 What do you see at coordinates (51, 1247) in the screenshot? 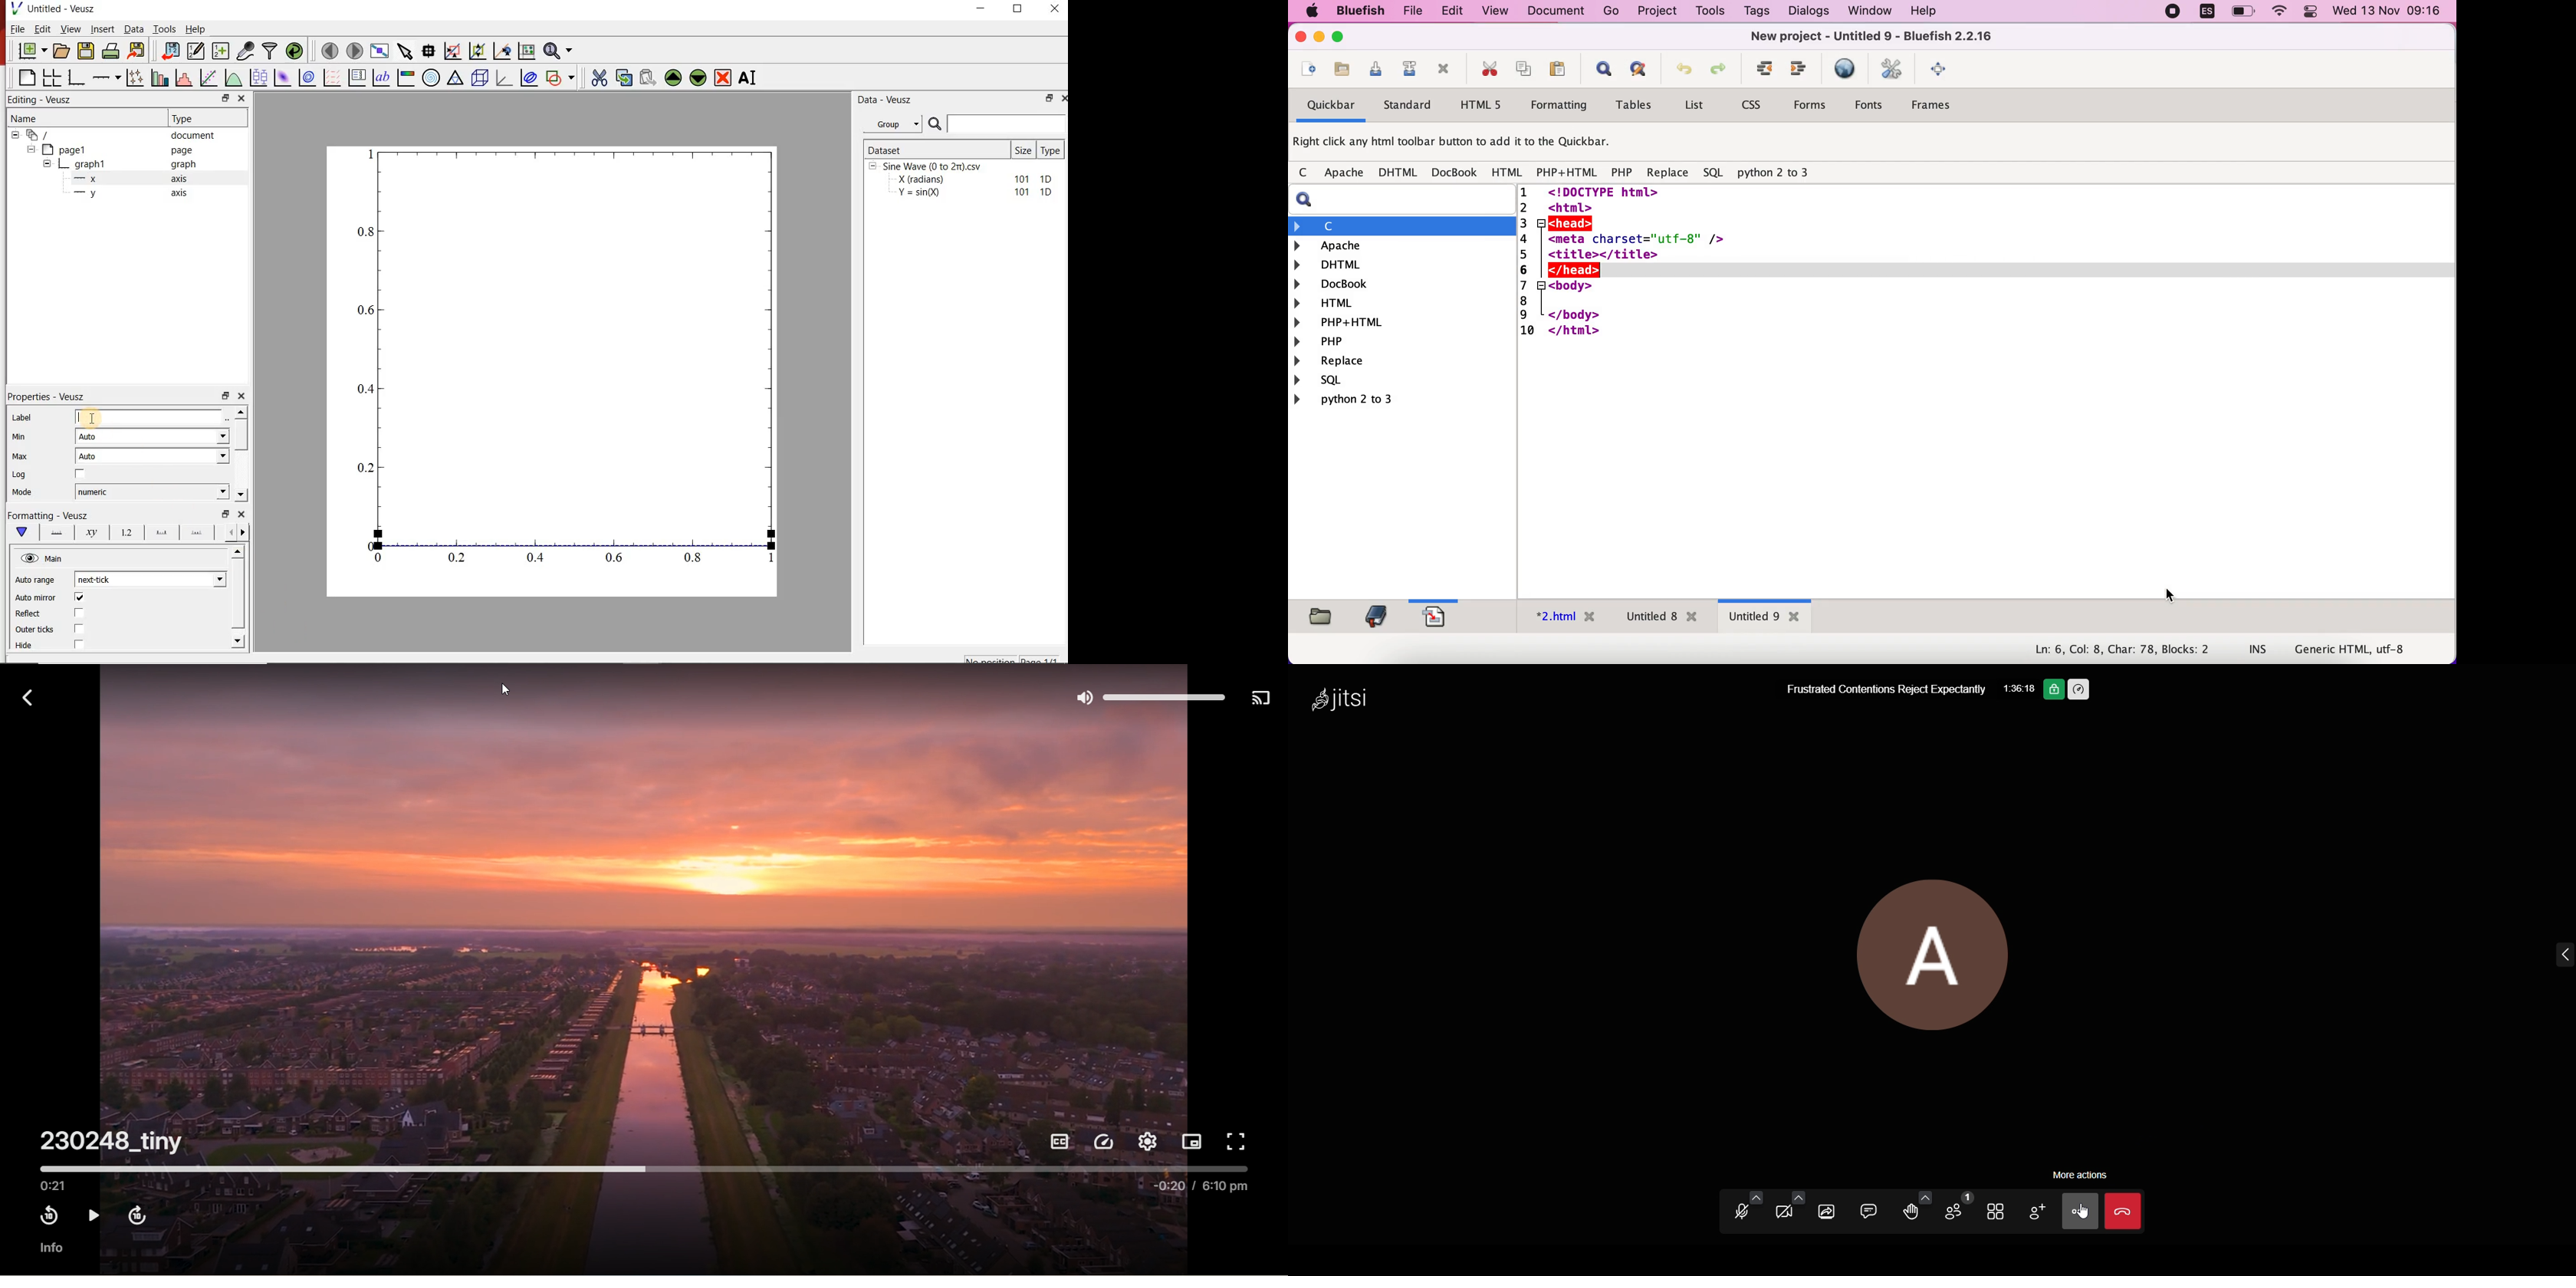
I see `info` at bounding box center [51, 1247].